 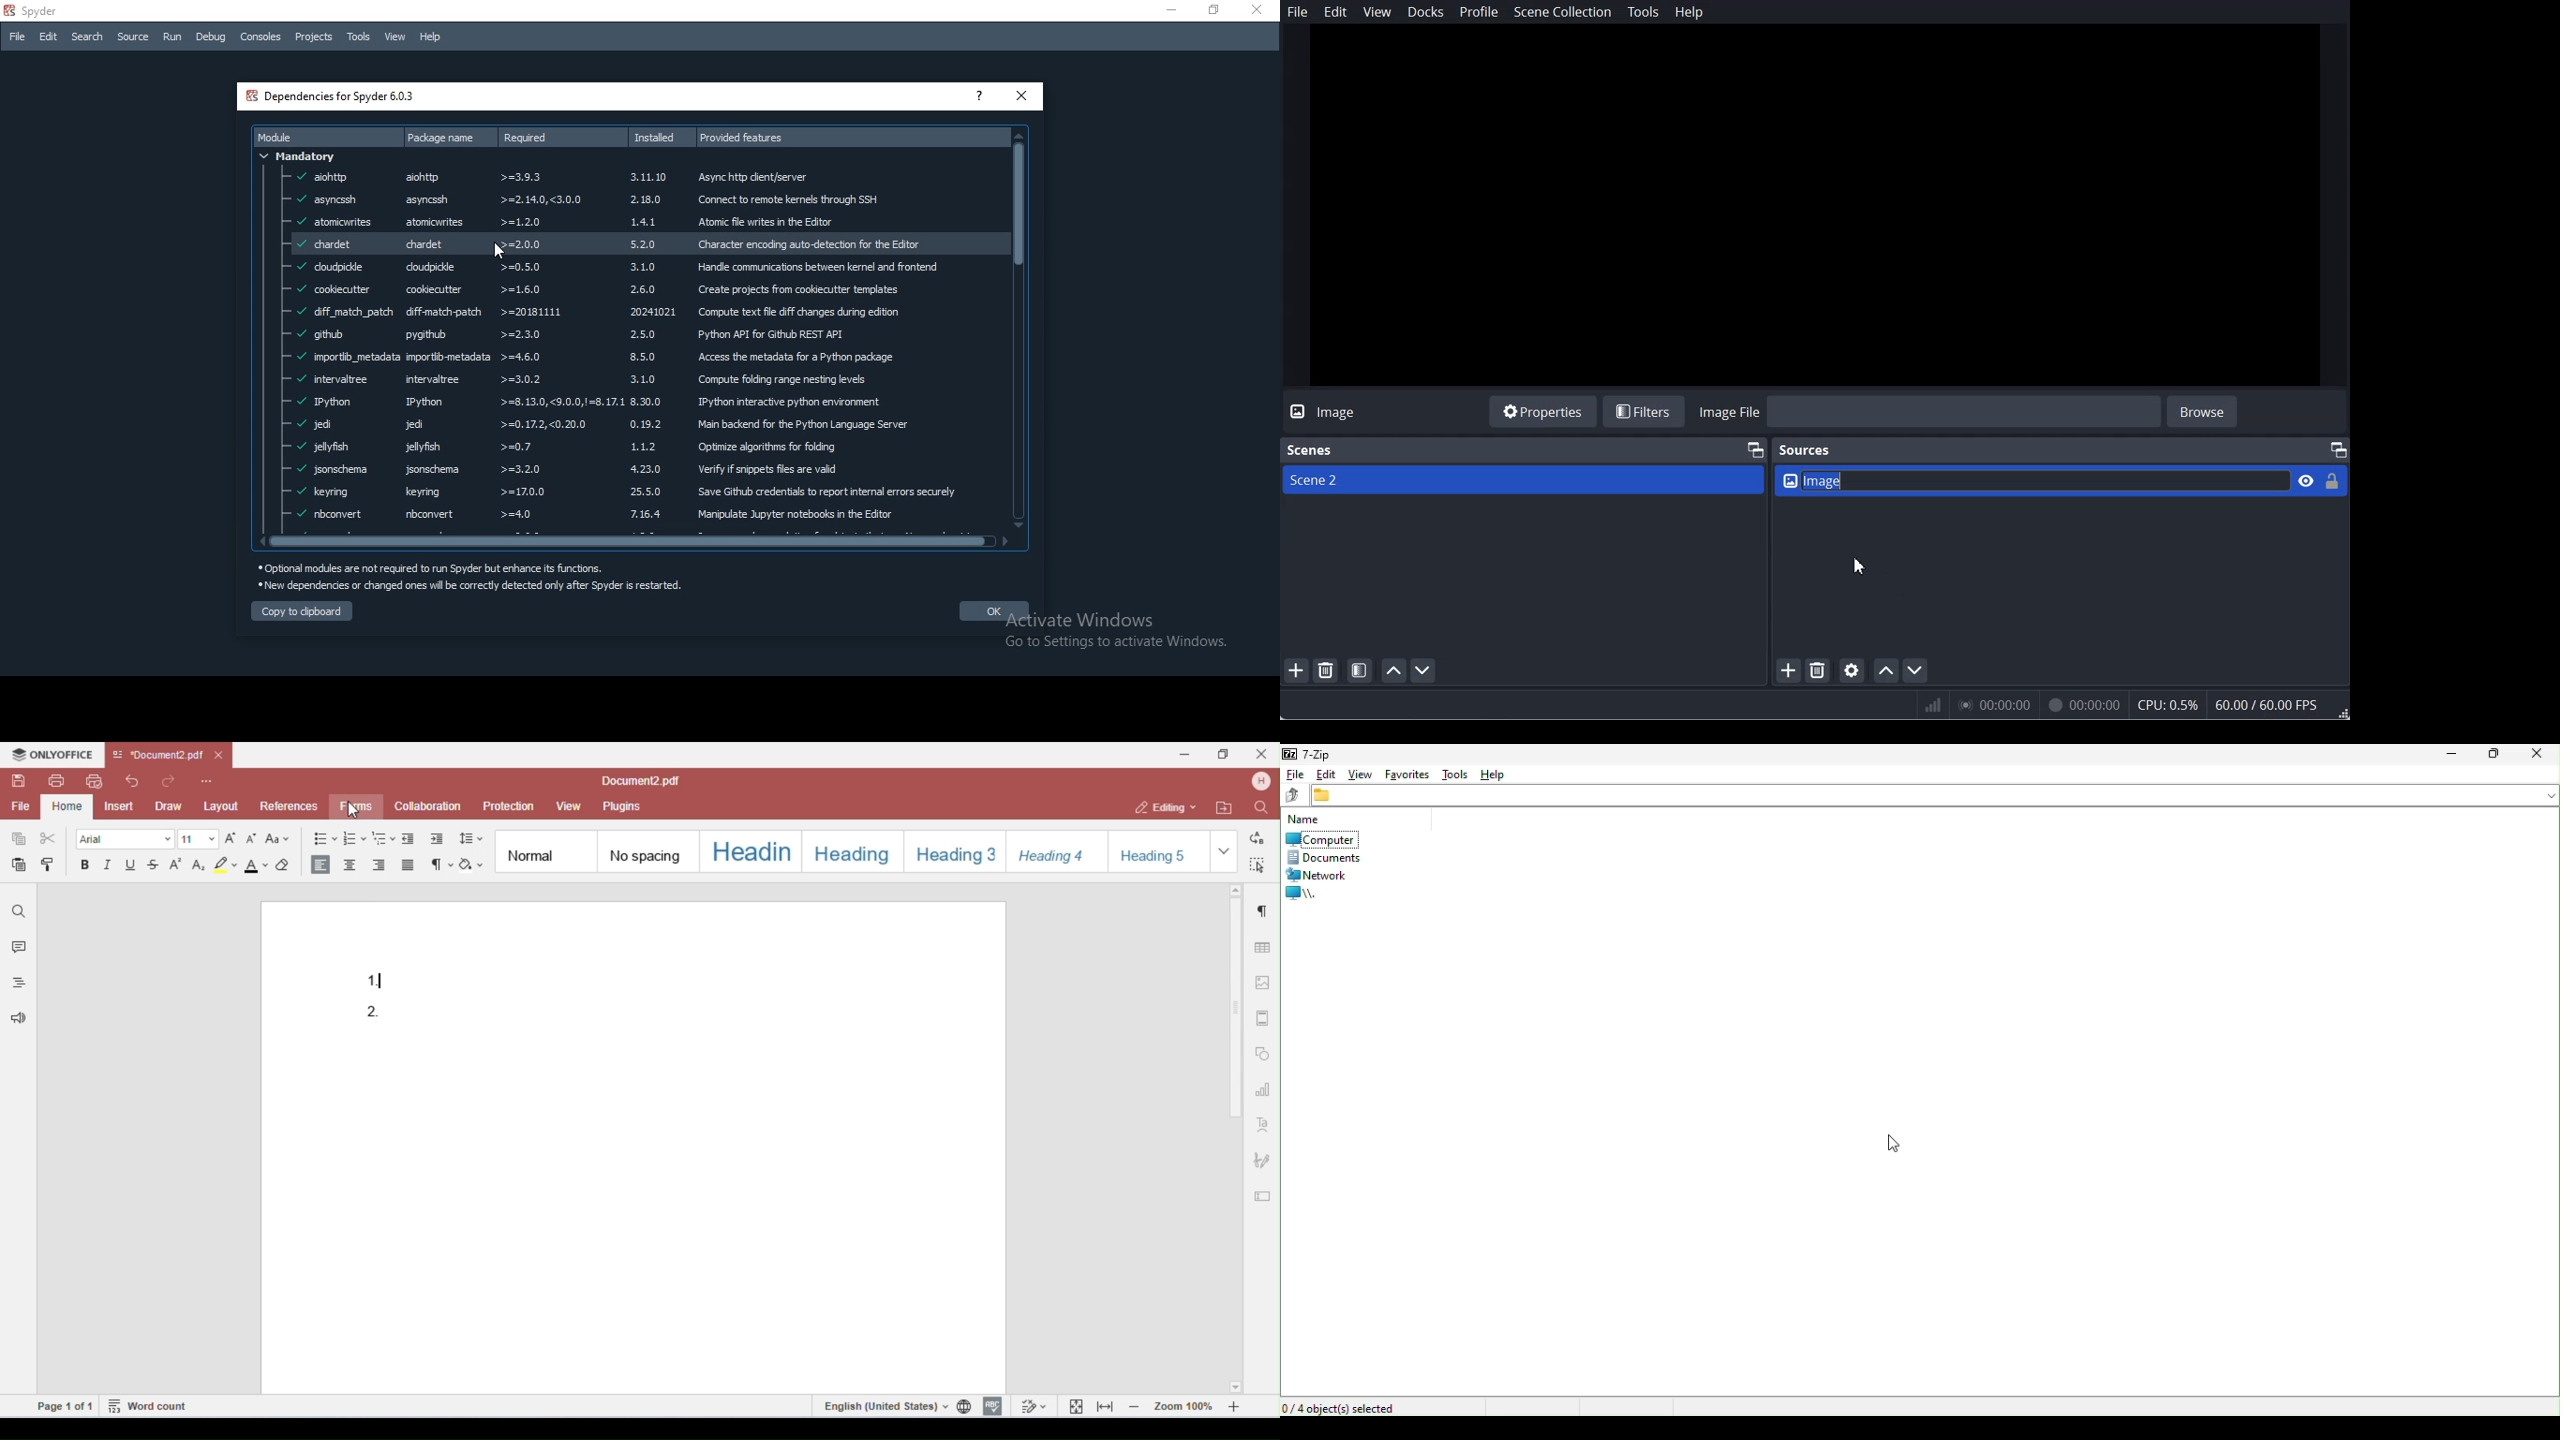 I want to click on browse, so click(x=2205, y=411).